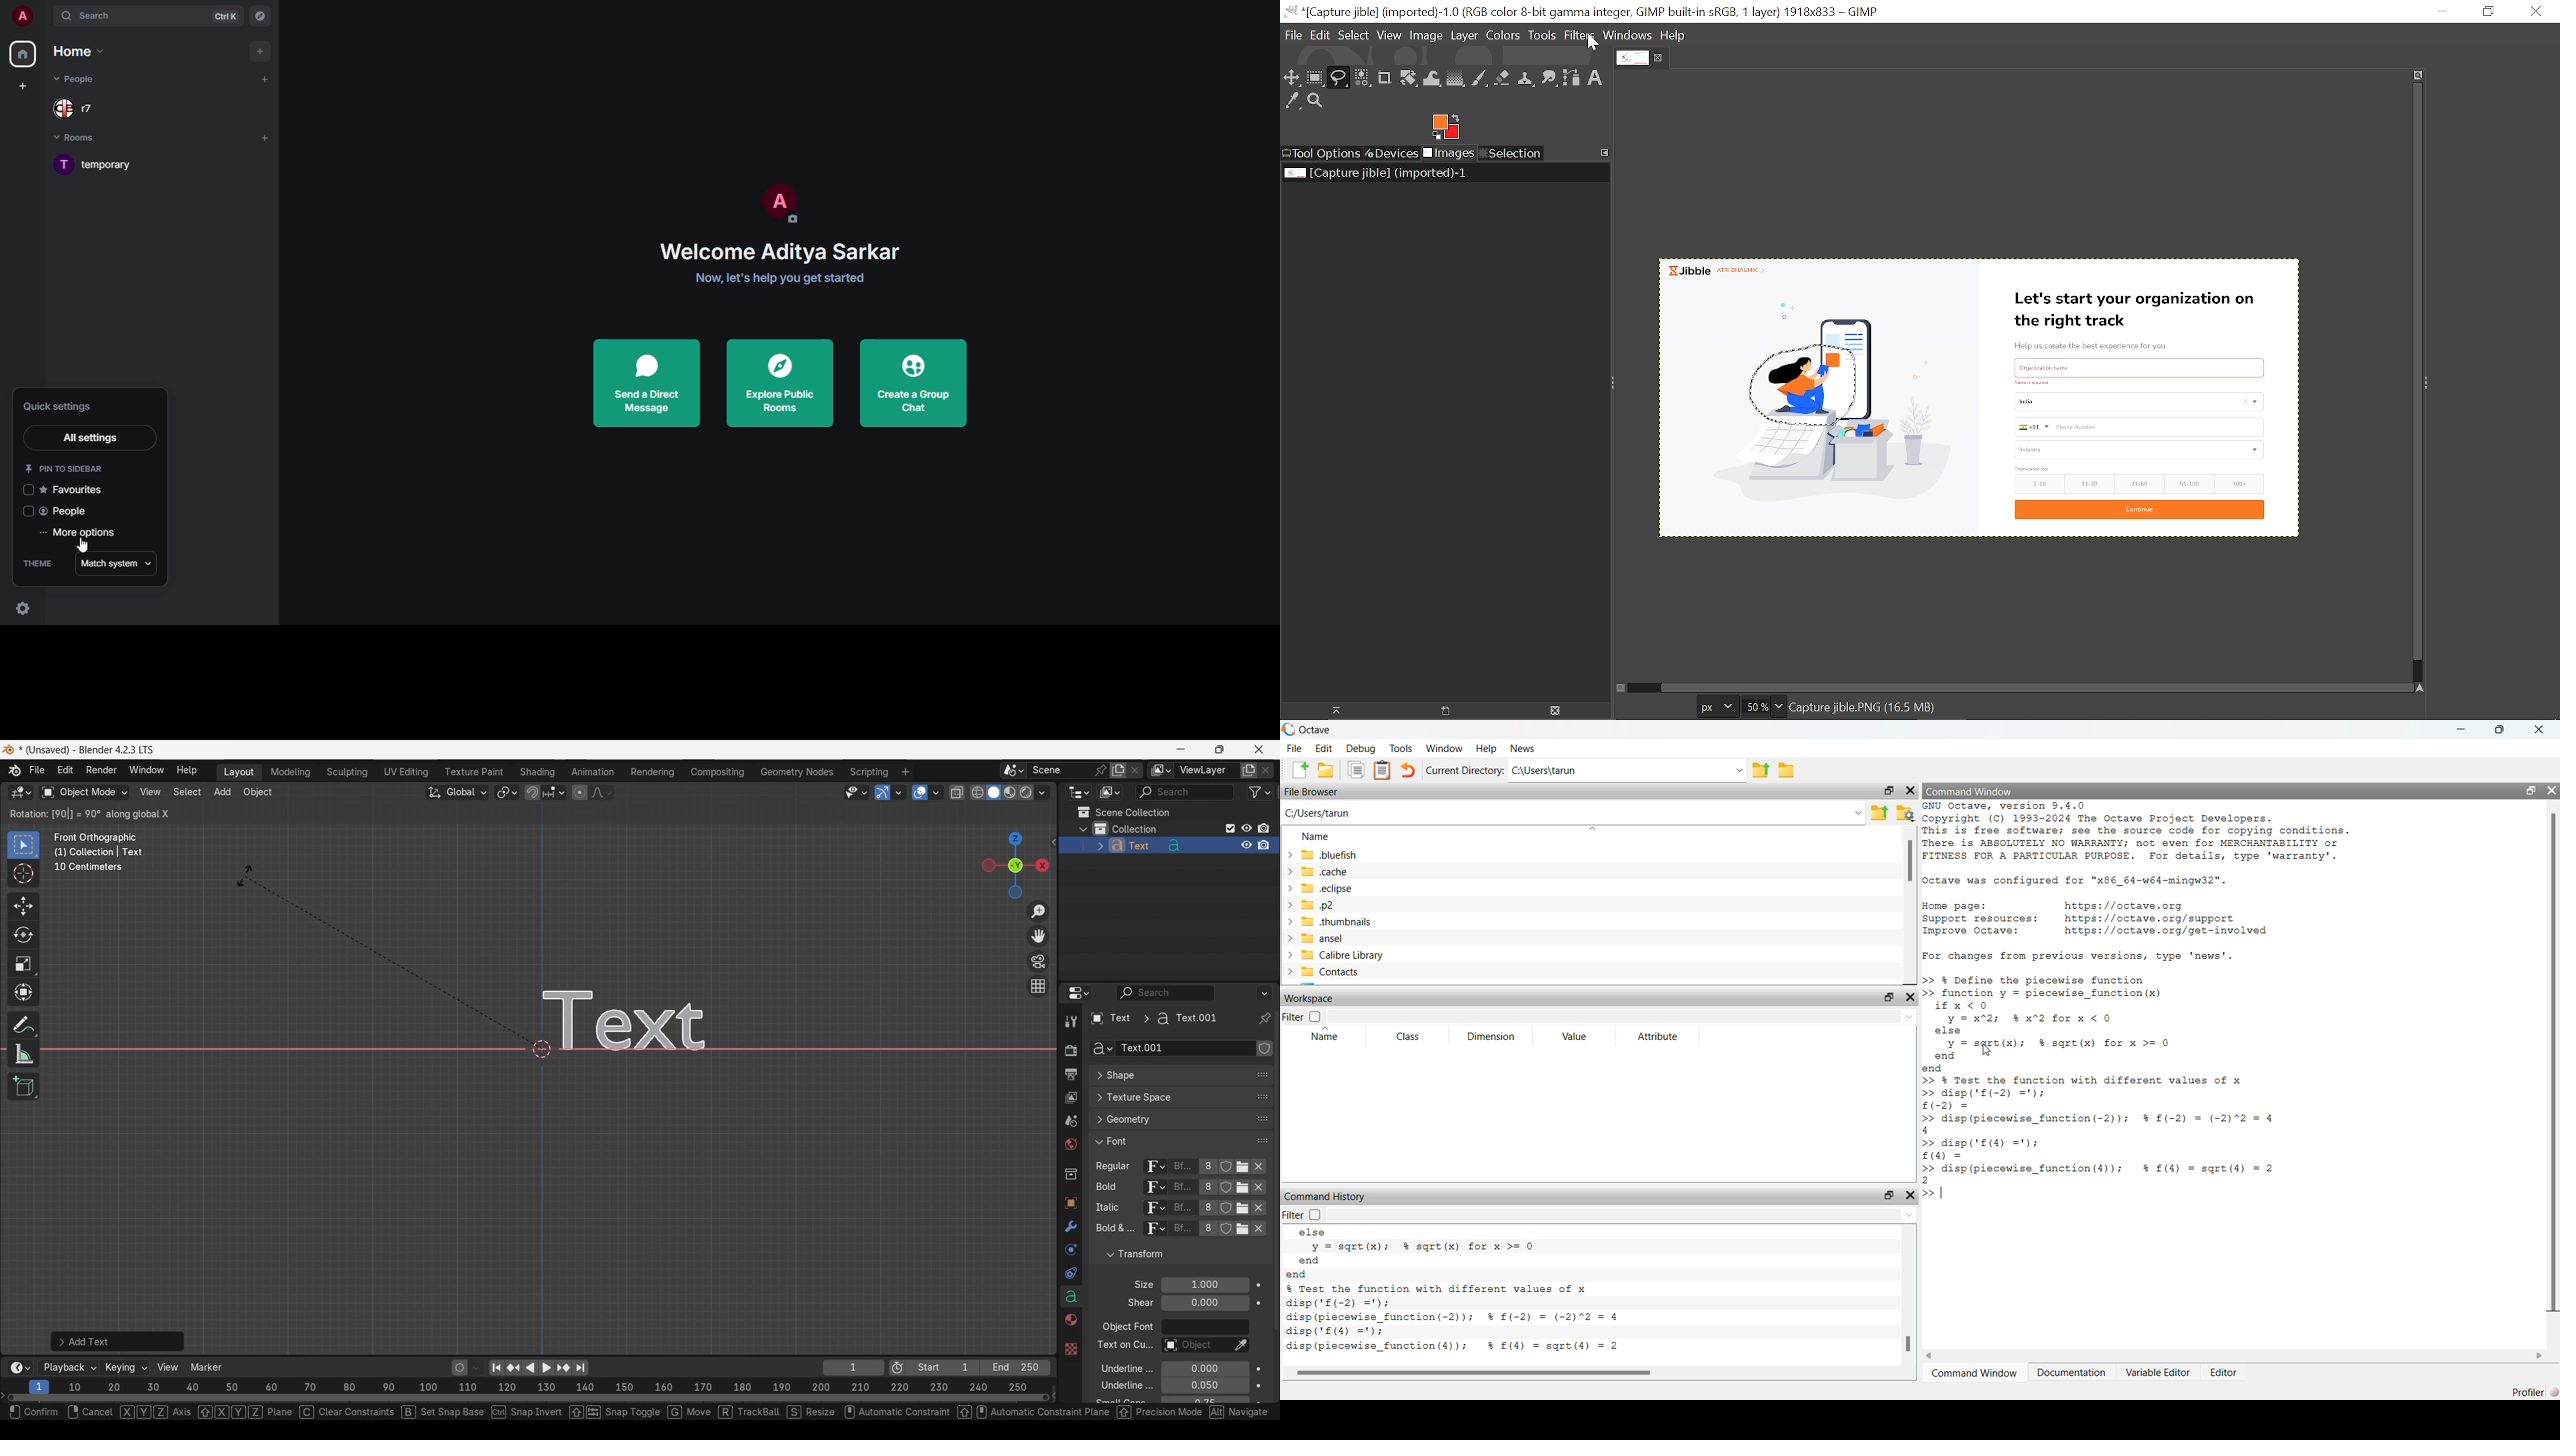  Describe the element at coordinates (1325, 1193) in the screenshot. I see `Command History` at that location.